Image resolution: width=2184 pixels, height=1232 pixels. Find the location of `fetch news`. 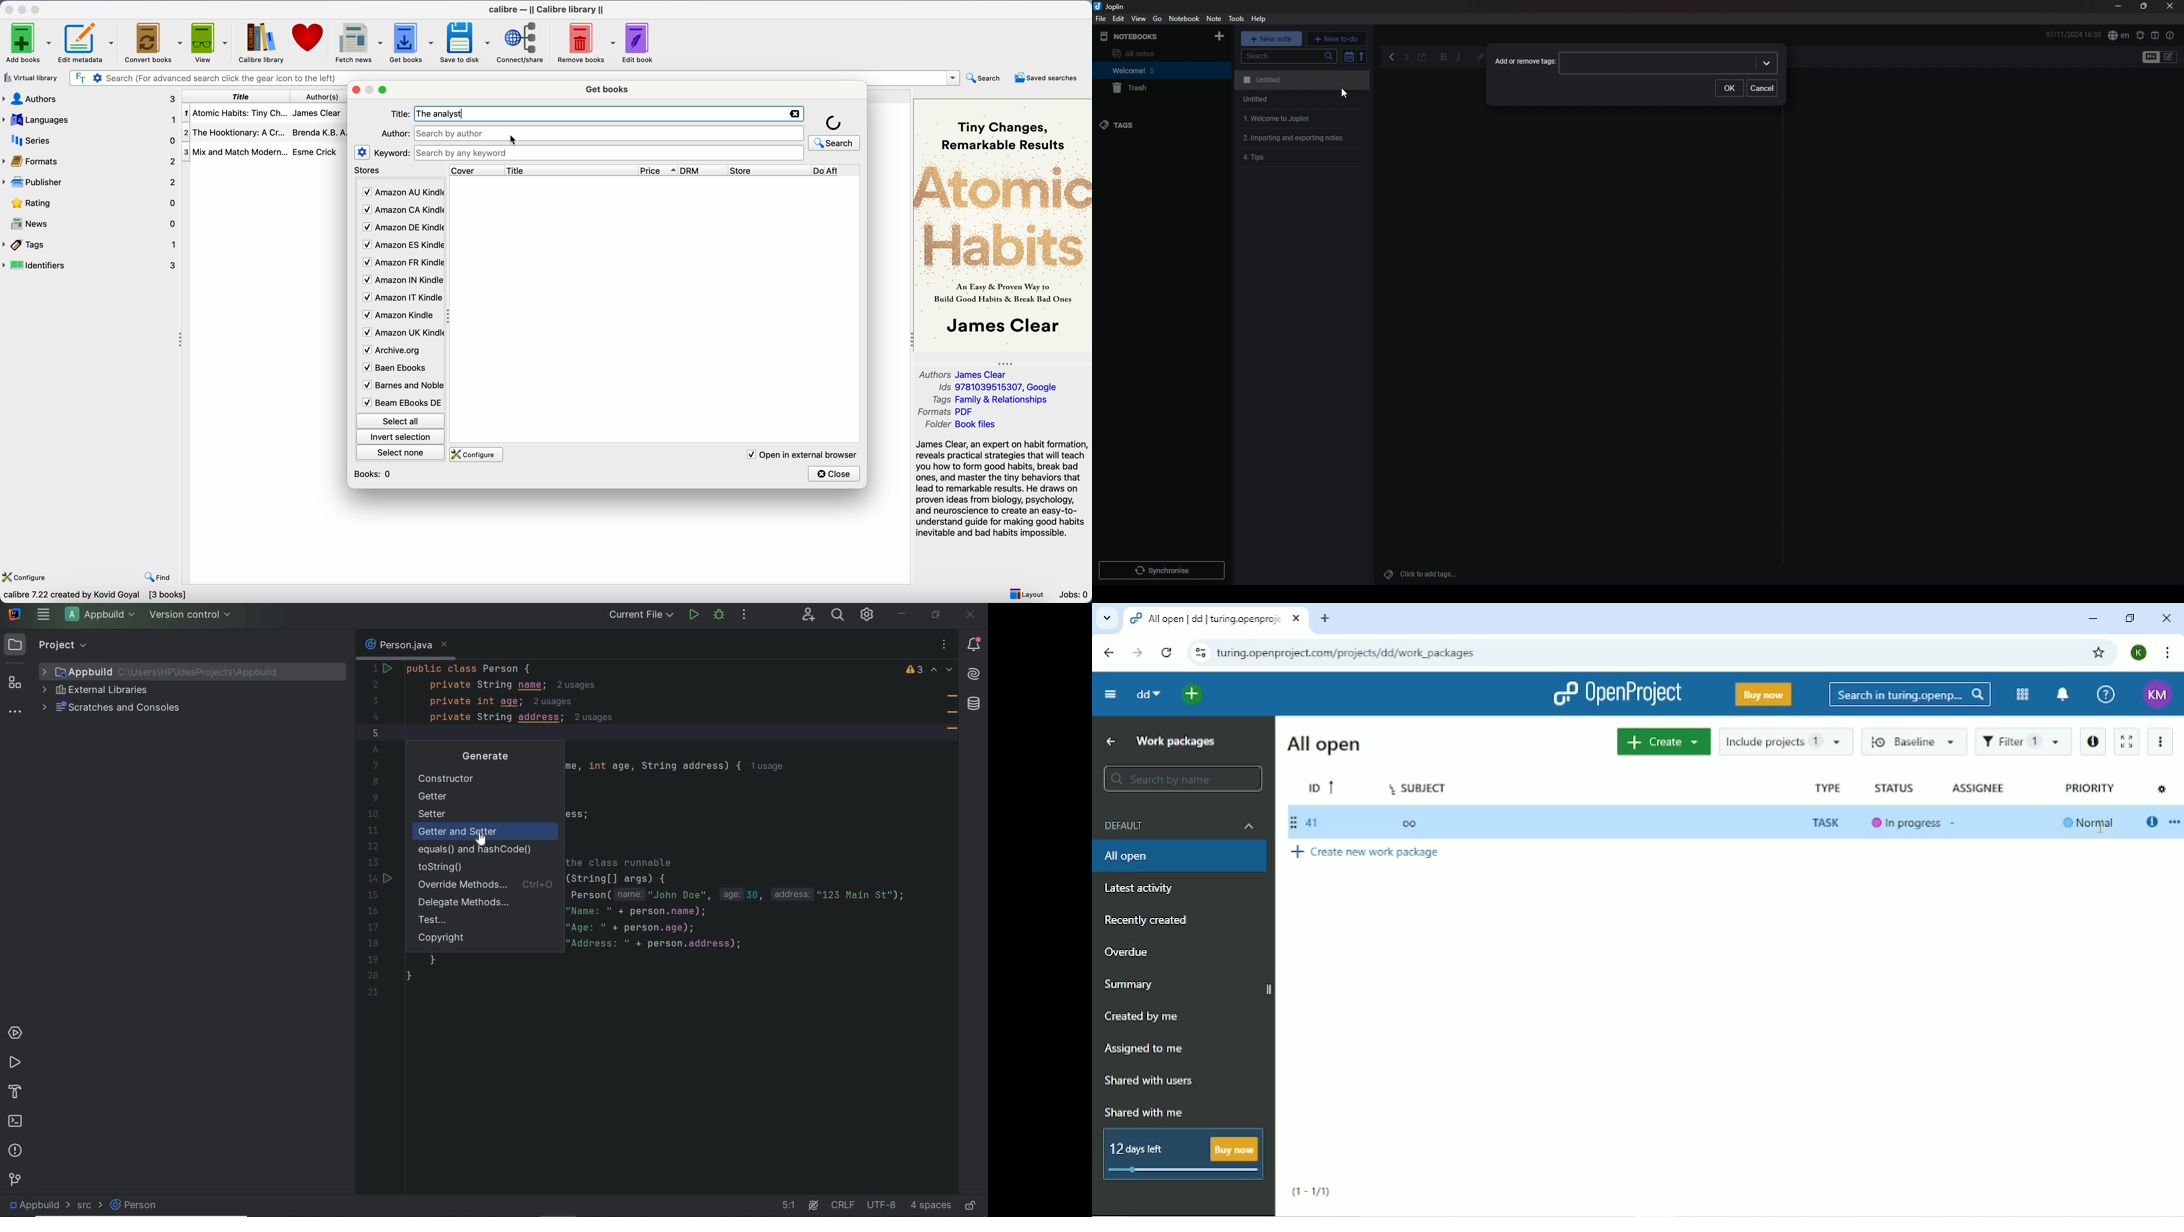

fetch news is located at coordinates (356, 42).